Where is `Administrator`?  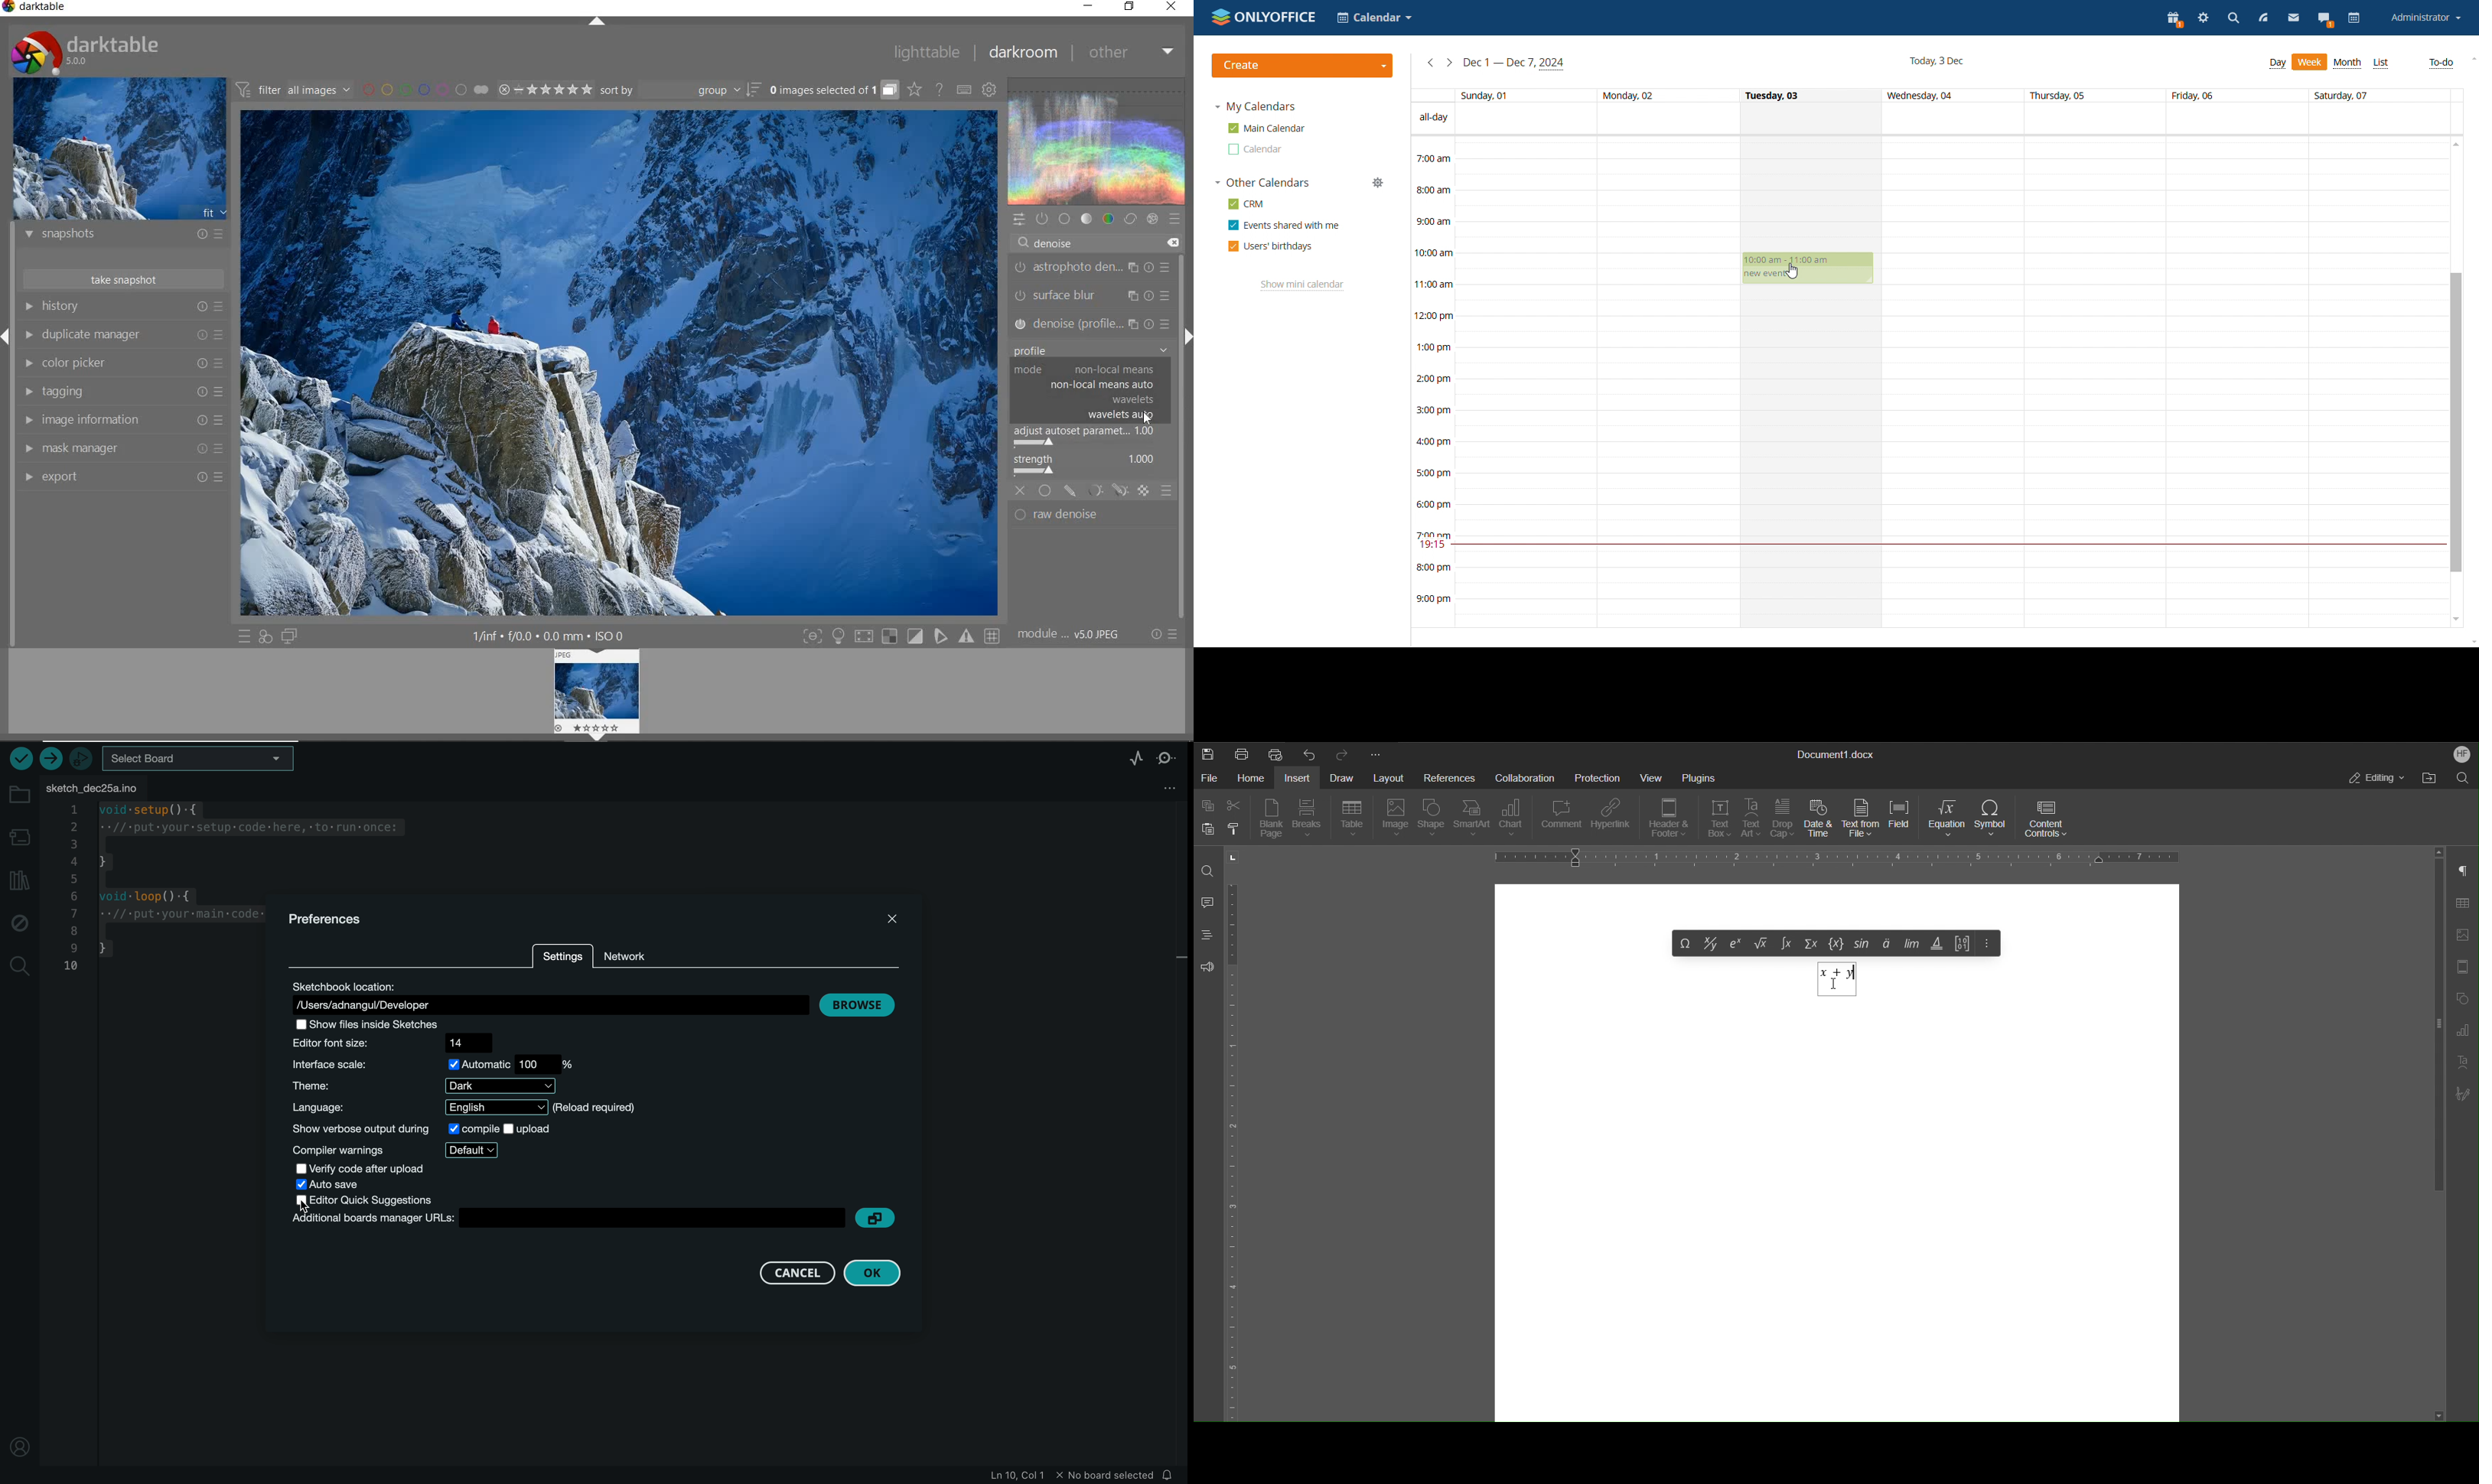
Administrator is located at coordinates (2425, 17).